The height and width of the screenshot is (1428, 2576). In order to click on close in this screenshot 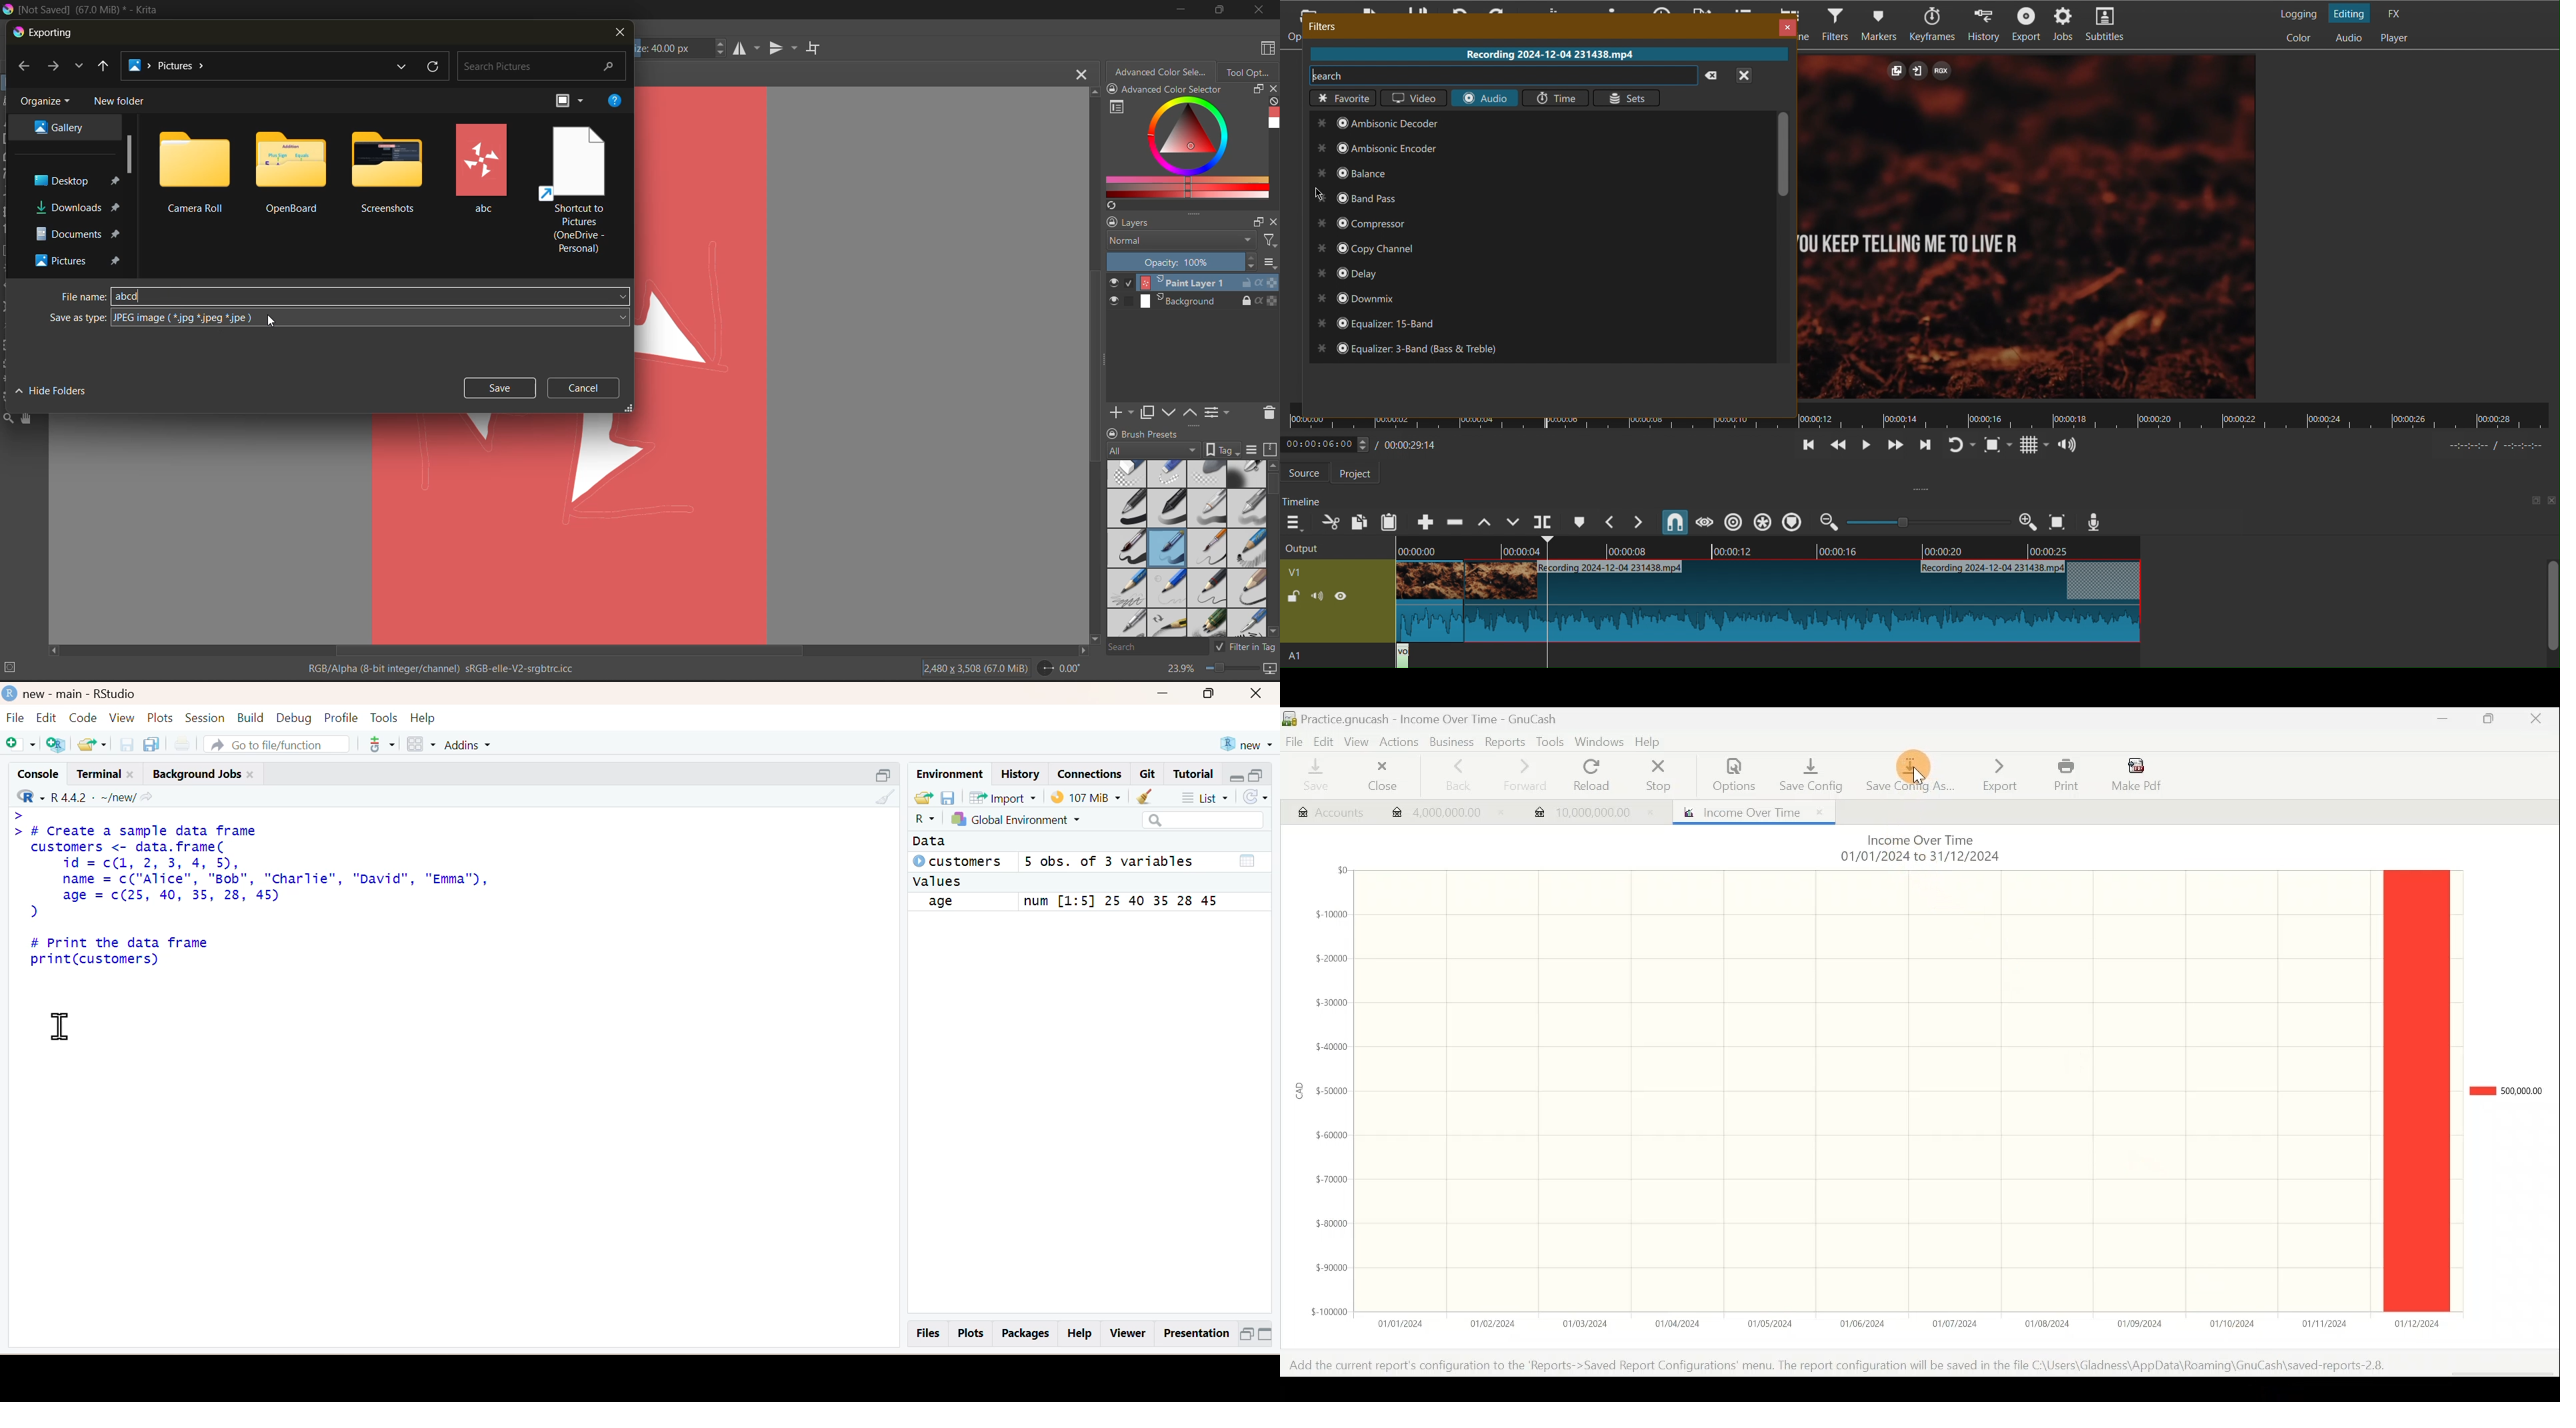, I will do `click(1272, 224)`.